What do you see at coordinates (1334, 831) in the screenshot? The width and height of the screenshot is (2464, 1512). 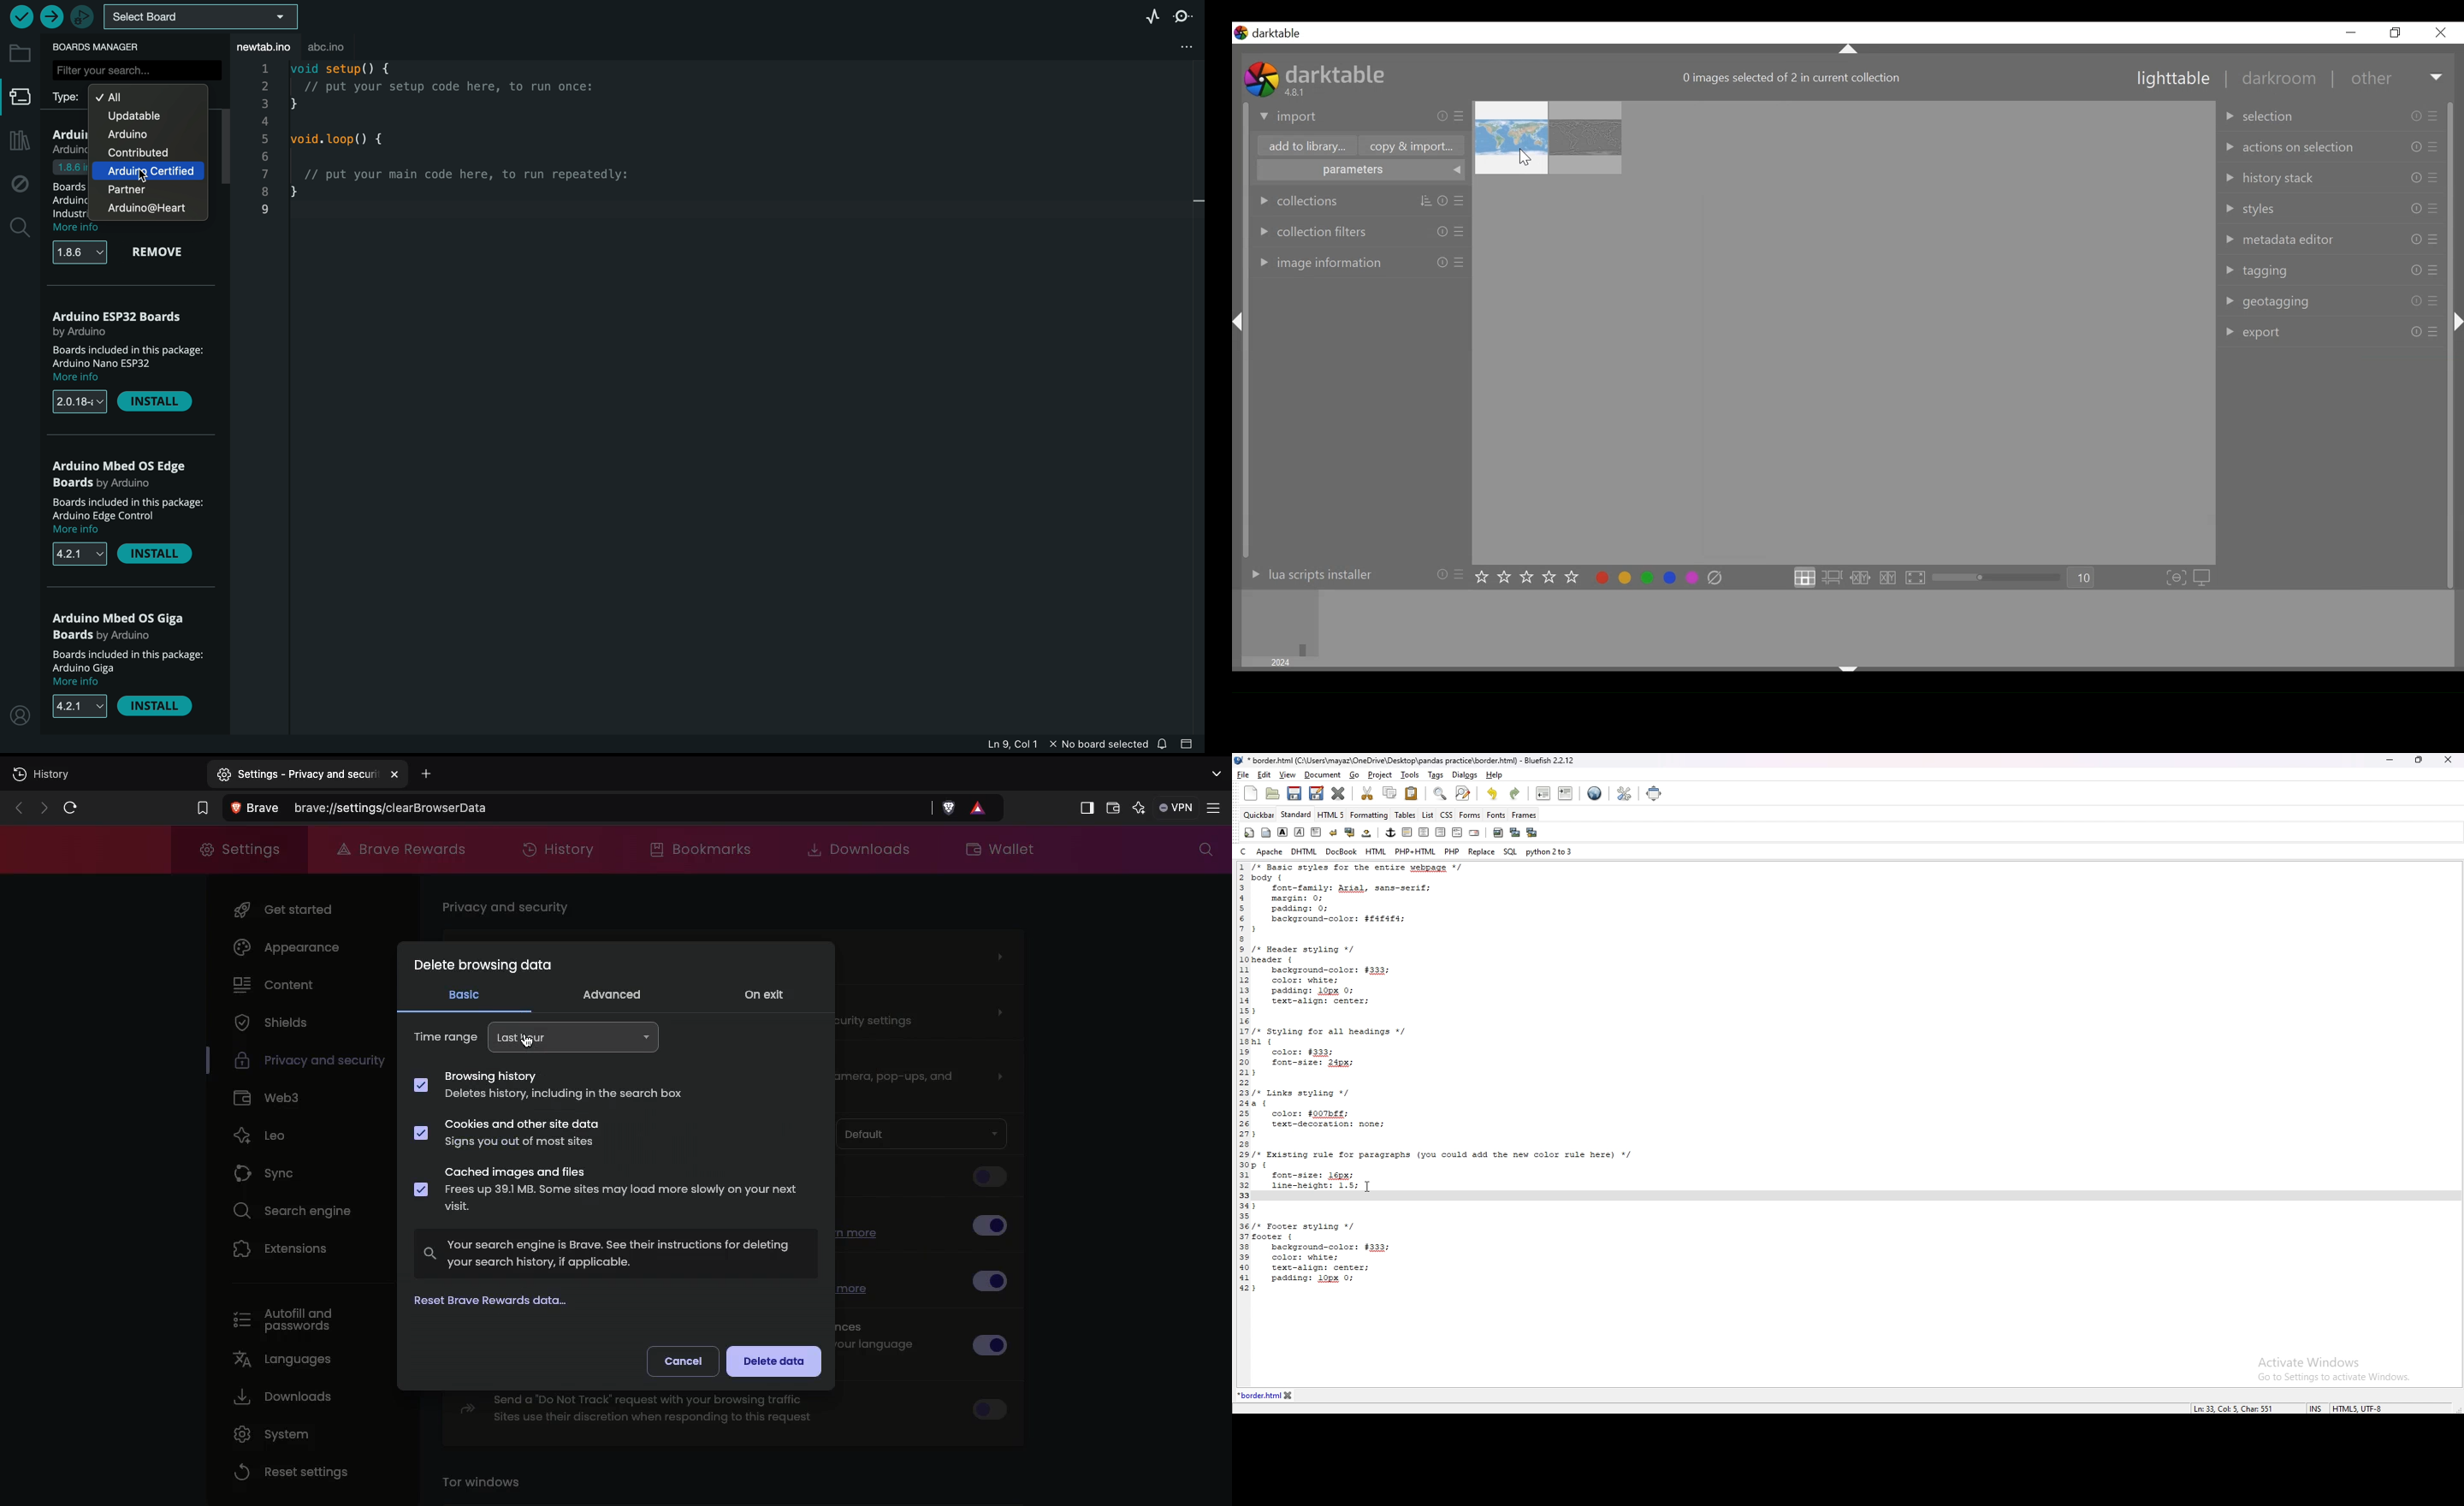 I see `break` at bounding box center [1334, 831].